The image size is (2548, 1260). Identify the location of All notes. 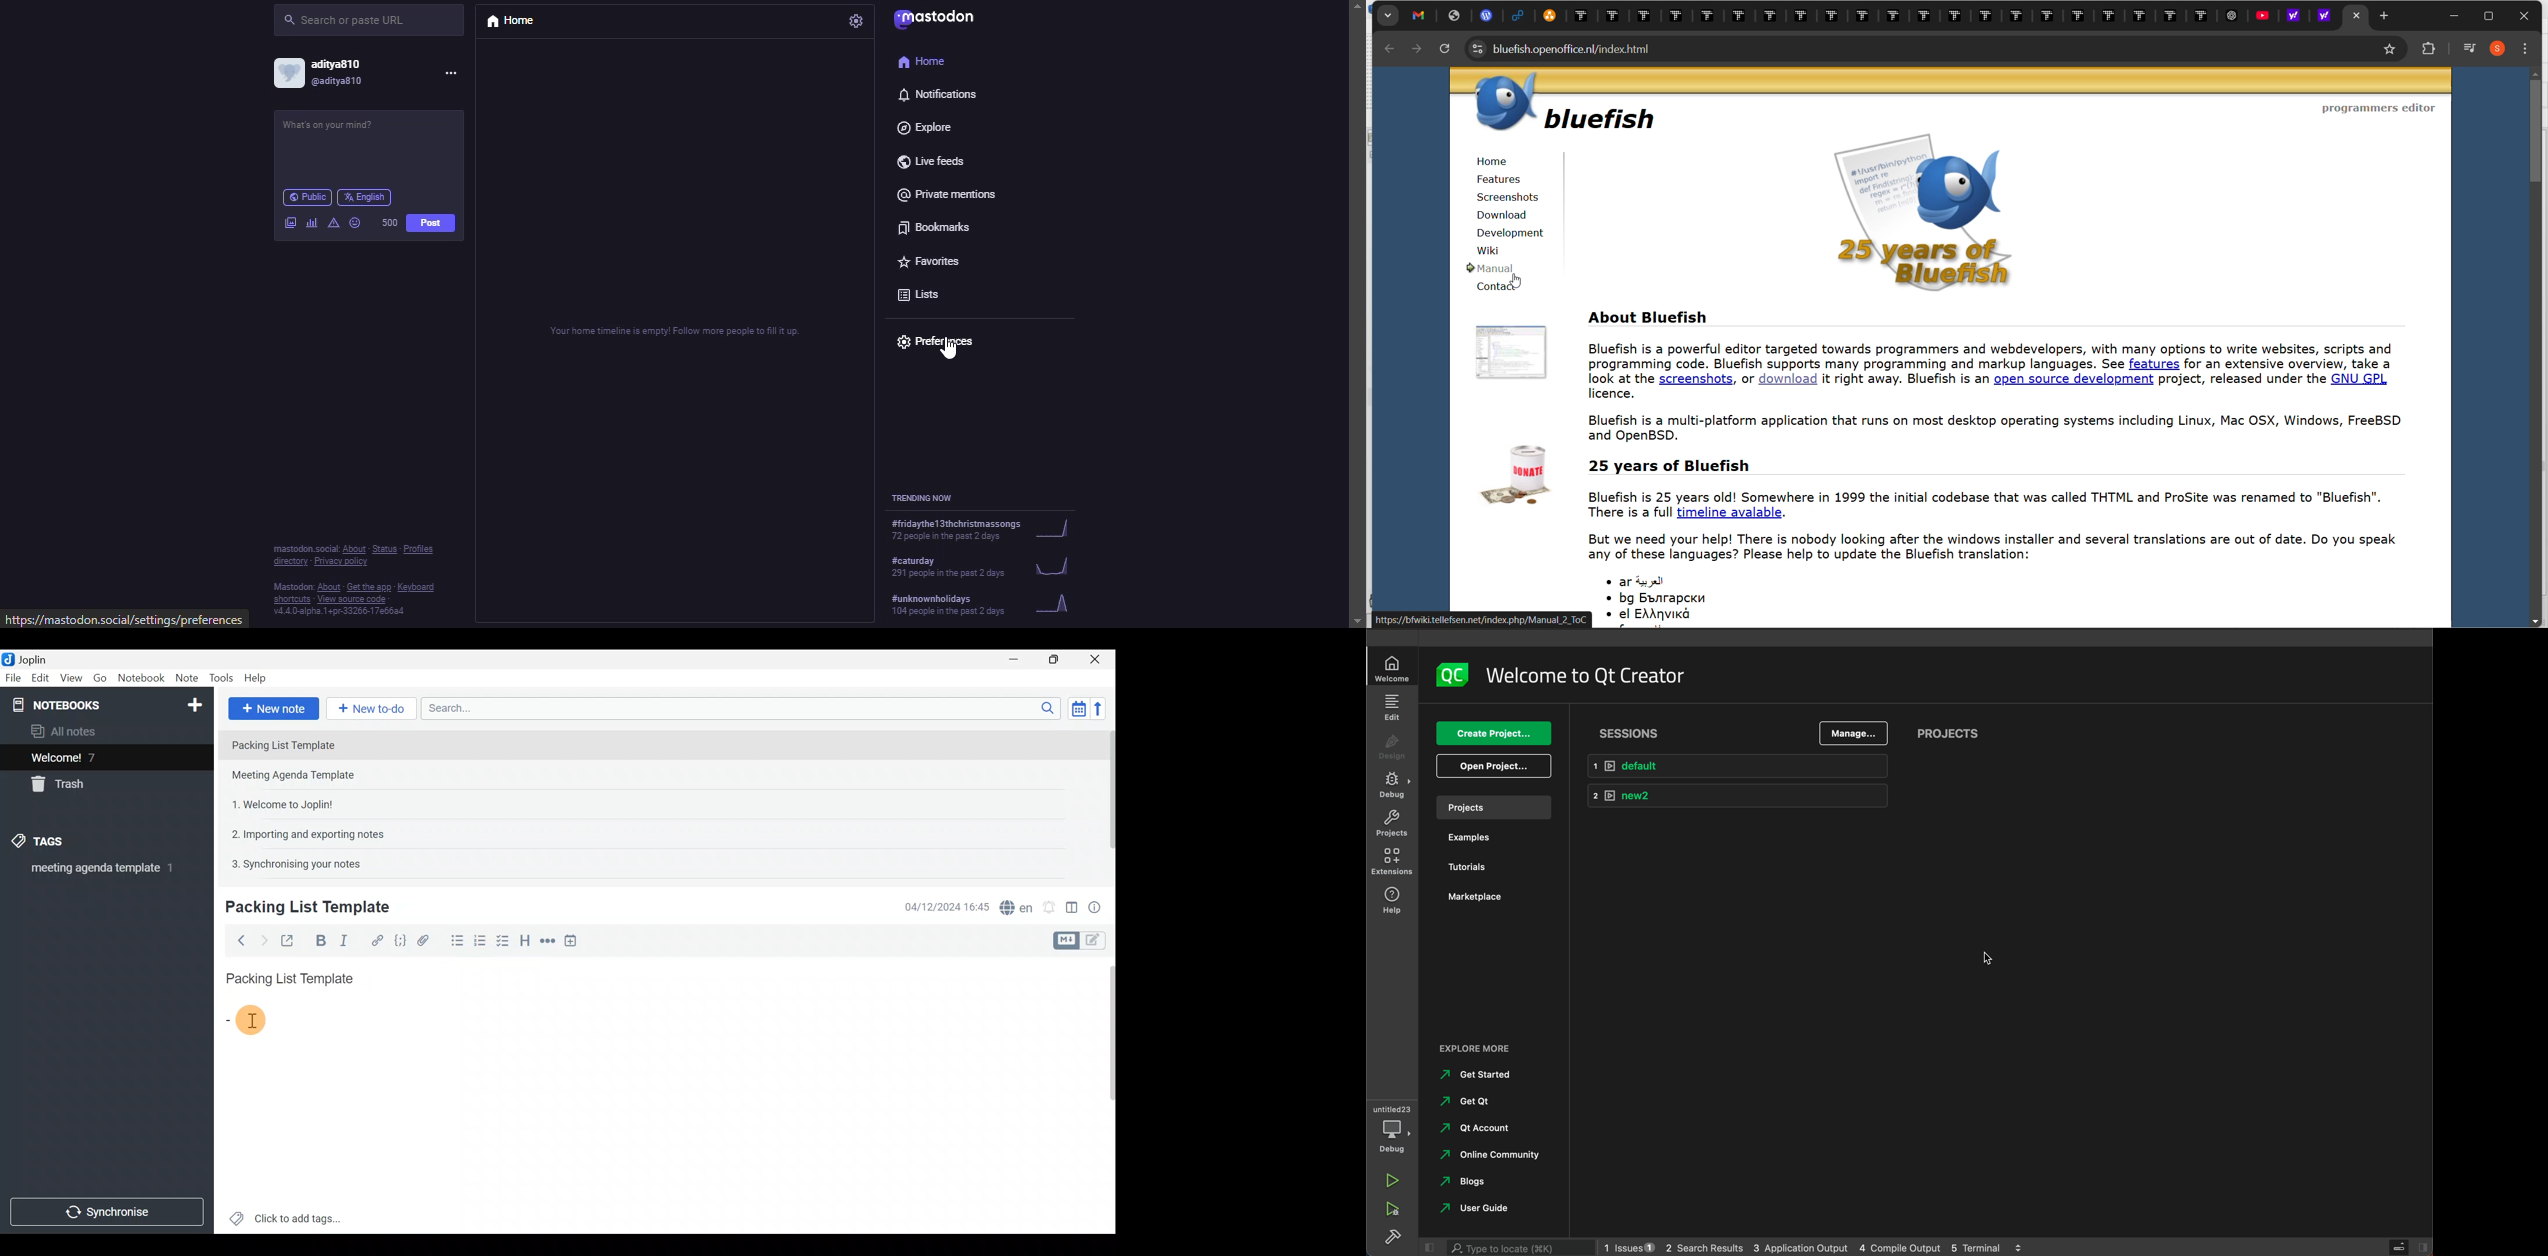
(67, 731).